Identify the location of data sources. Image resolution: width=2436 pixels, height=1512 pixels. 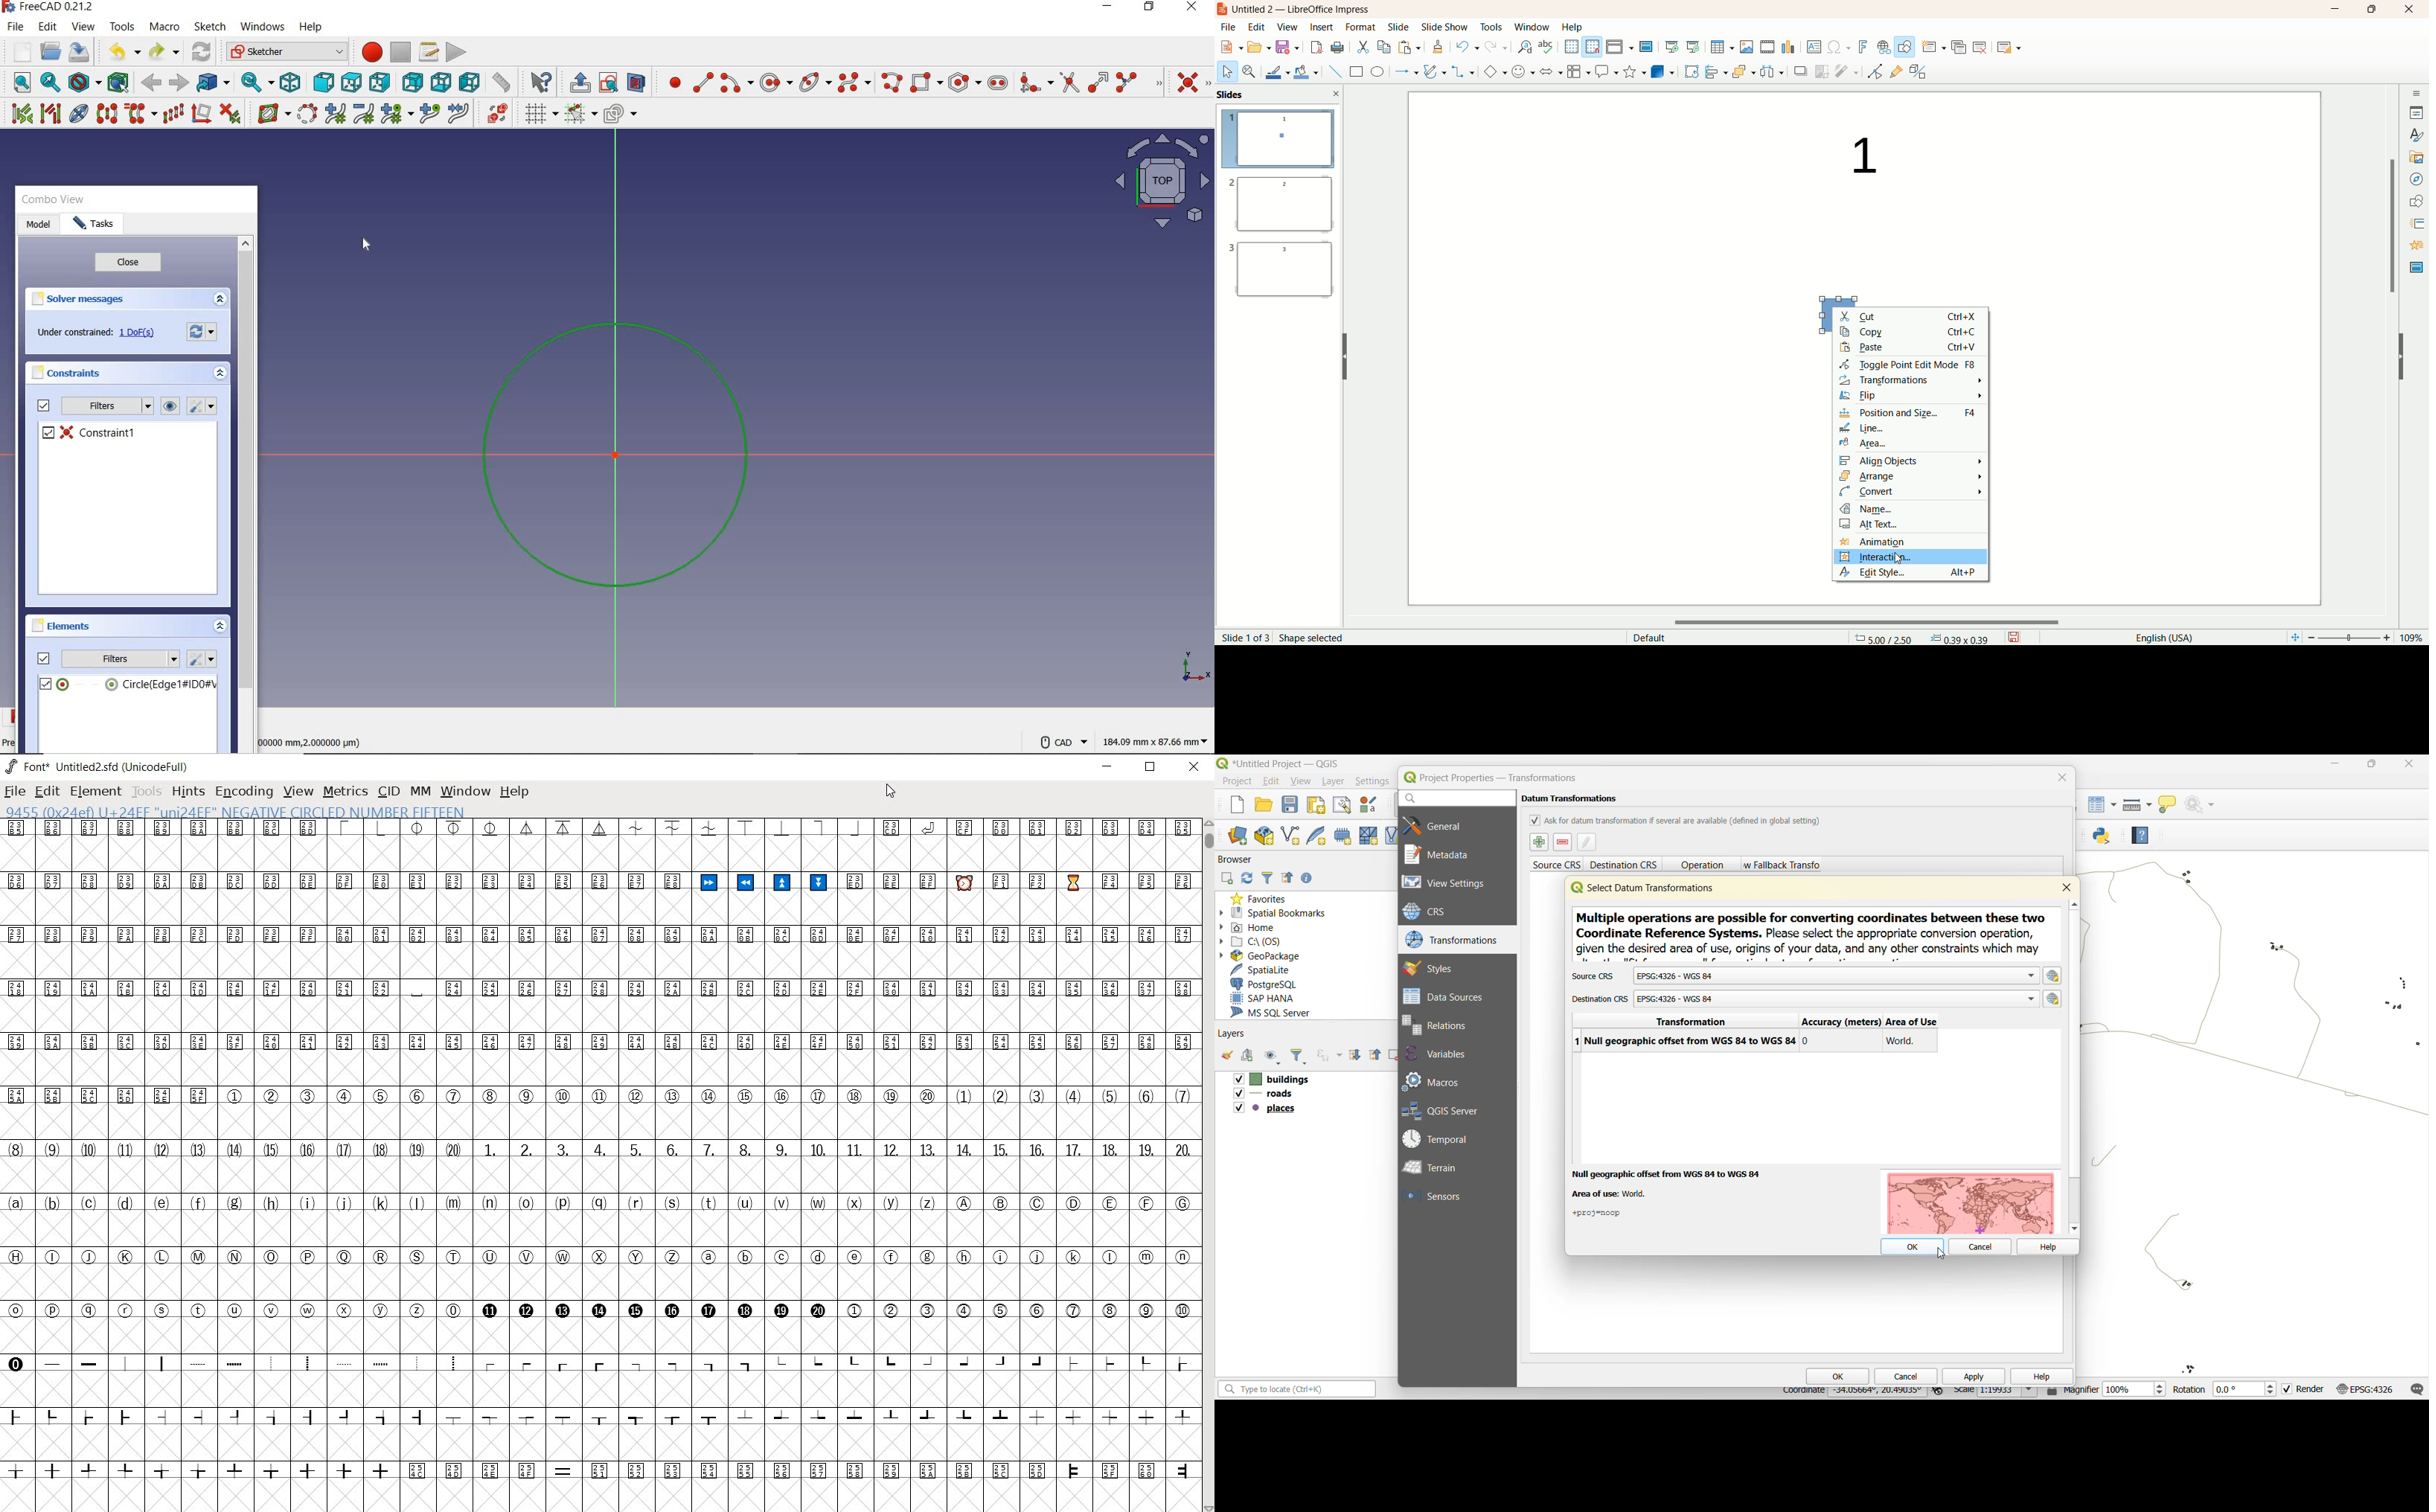
(1446, 996).